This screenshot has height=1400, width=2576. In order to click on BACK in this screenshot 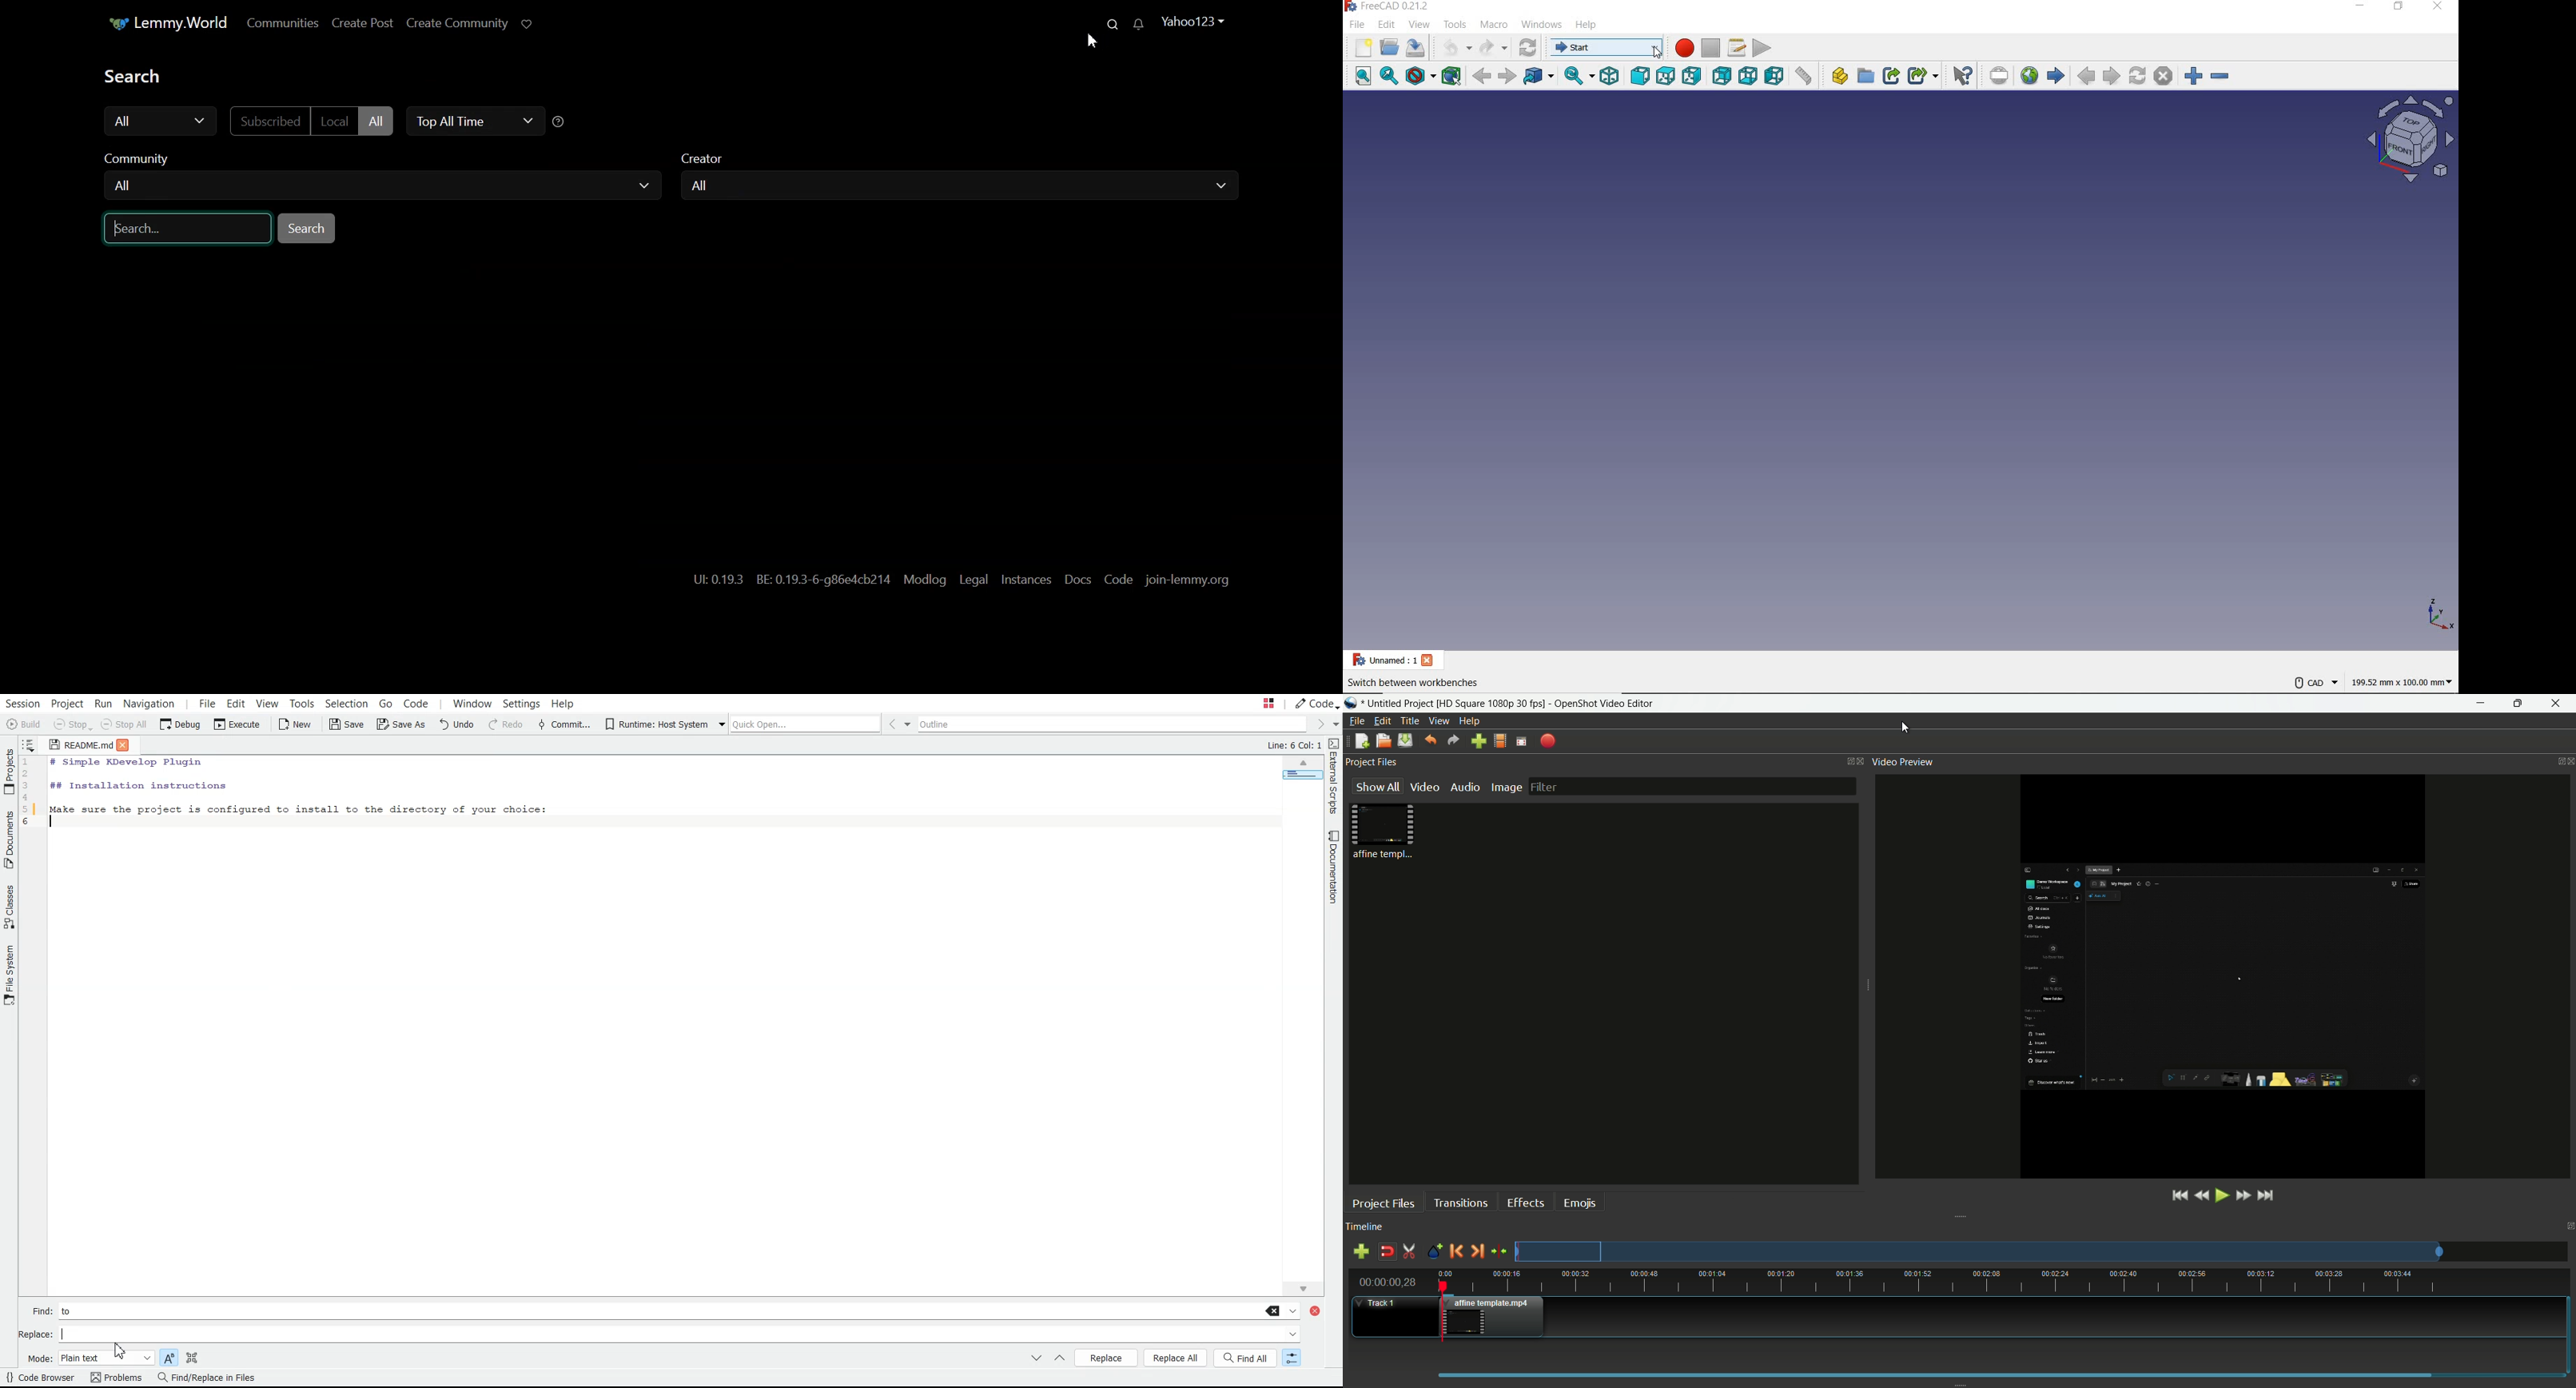, I will do `click(1483, 75)`.